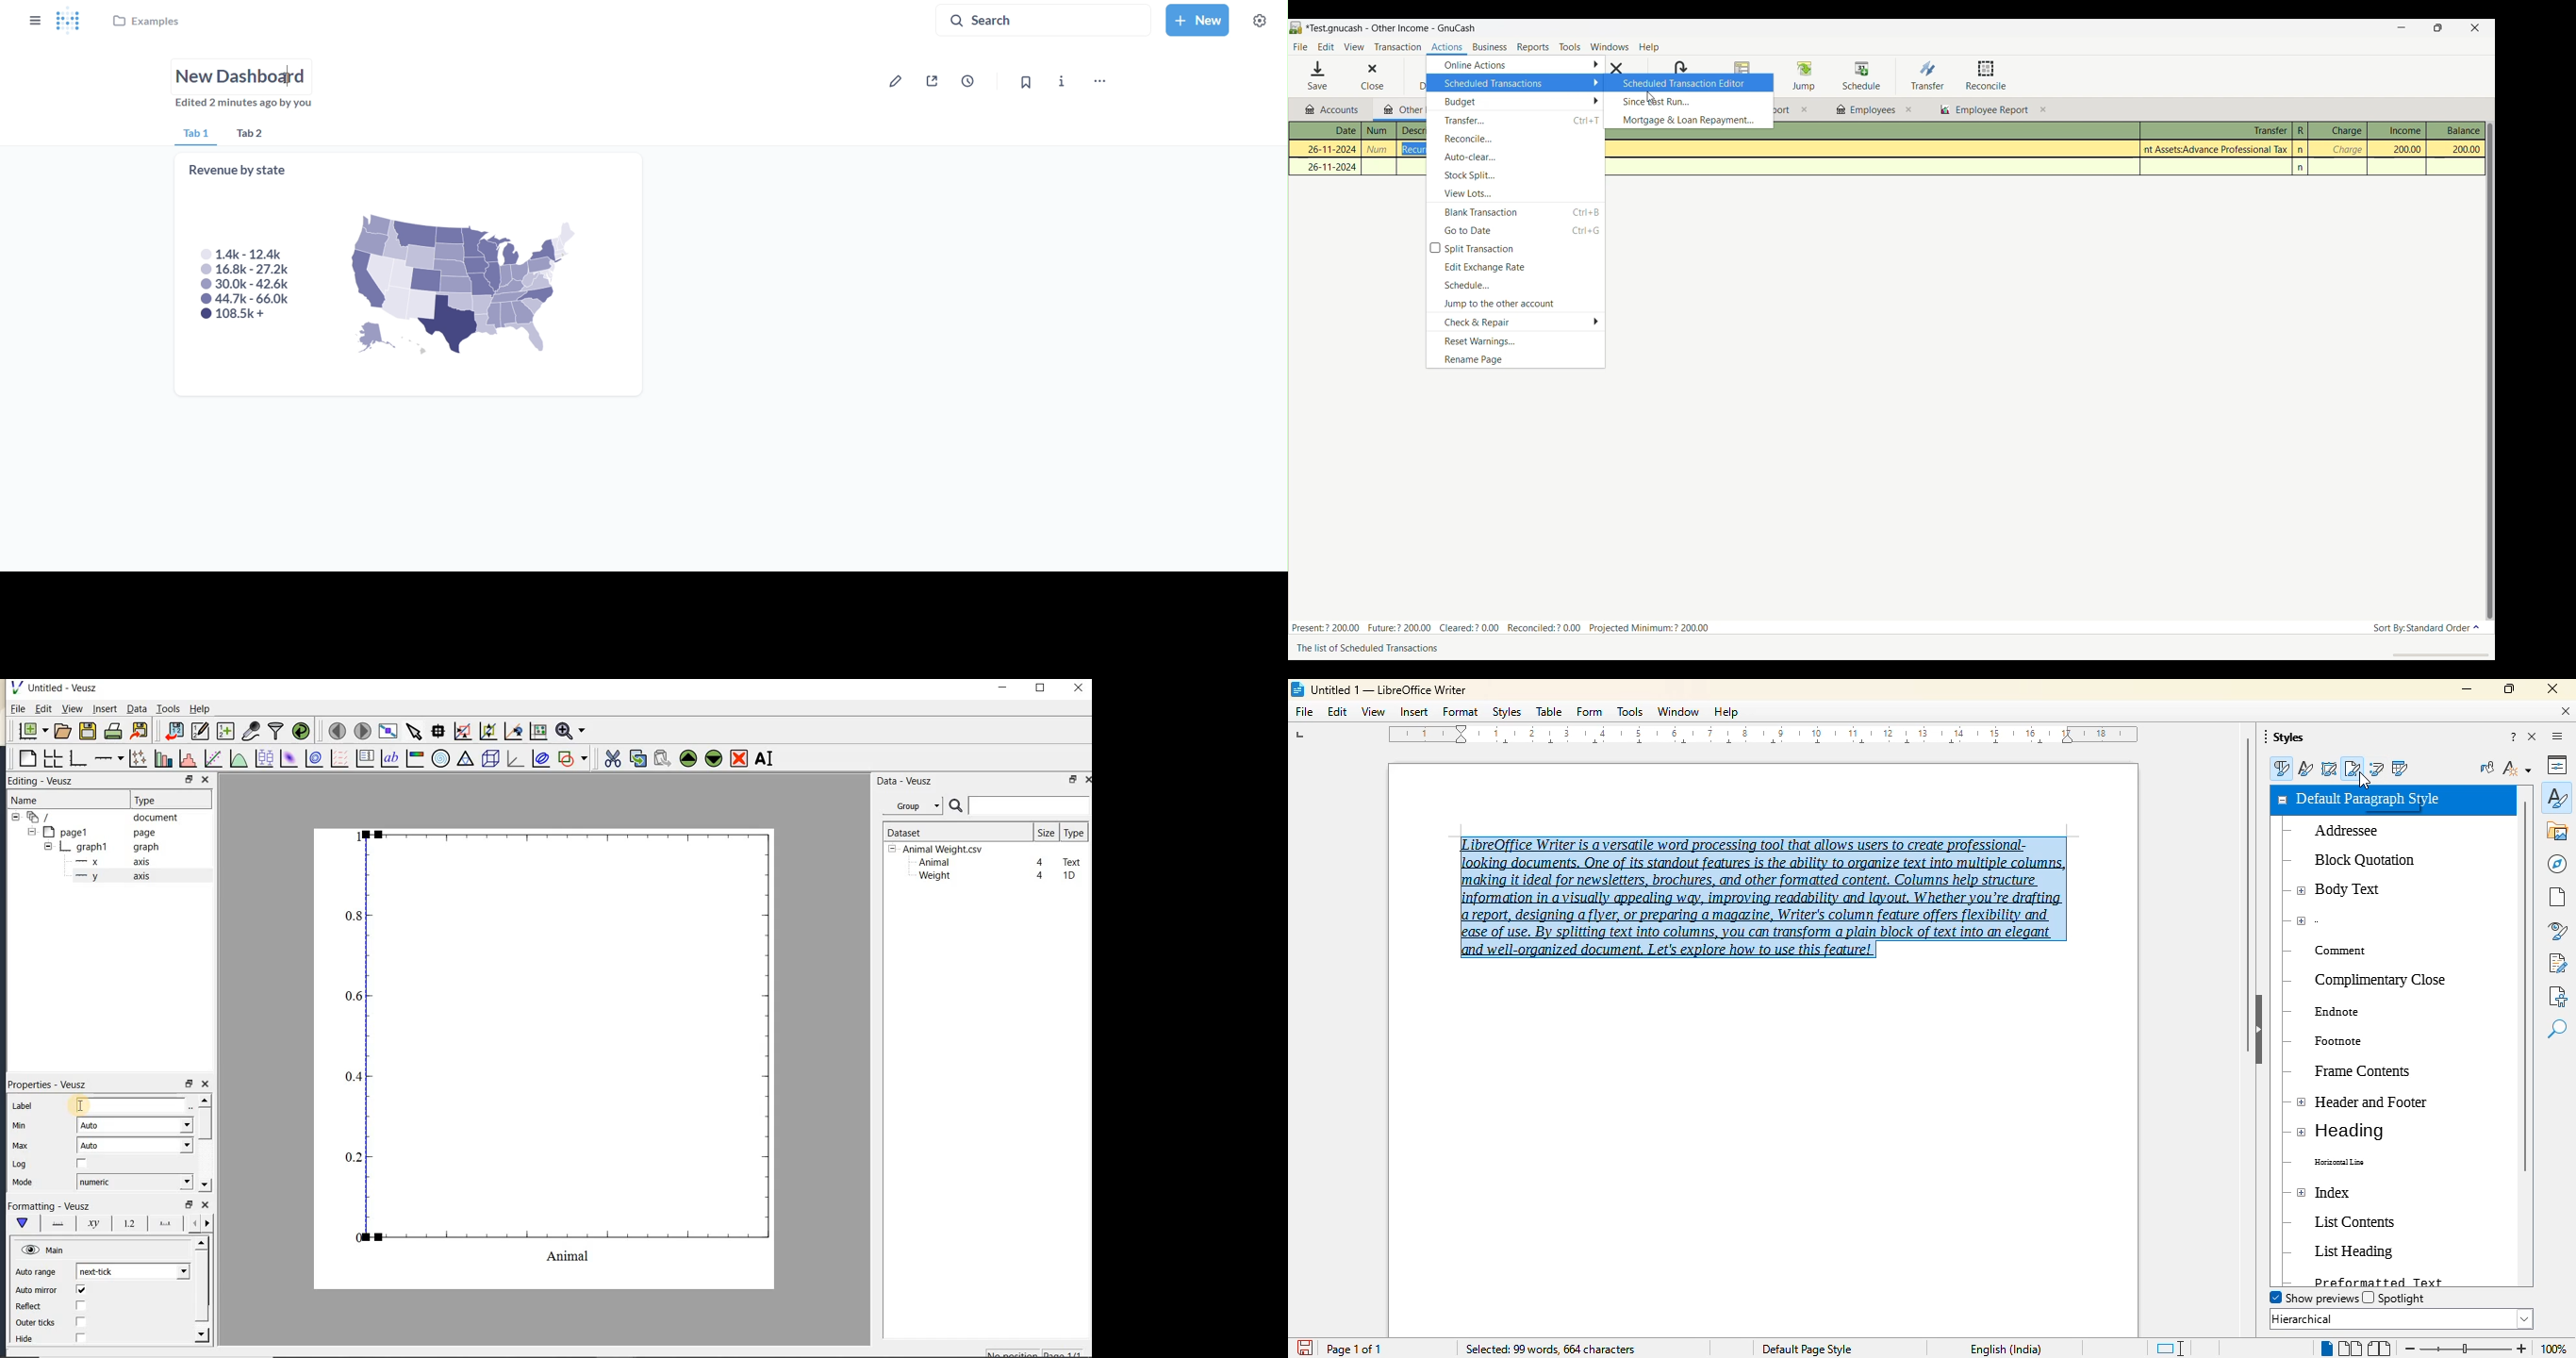 Image resolution: width=2576 pixels, height=1372 pixels. What do you see at coordinates (205, 1084) in the screenshot?
I see `close` at bounding box center [205, 1084].